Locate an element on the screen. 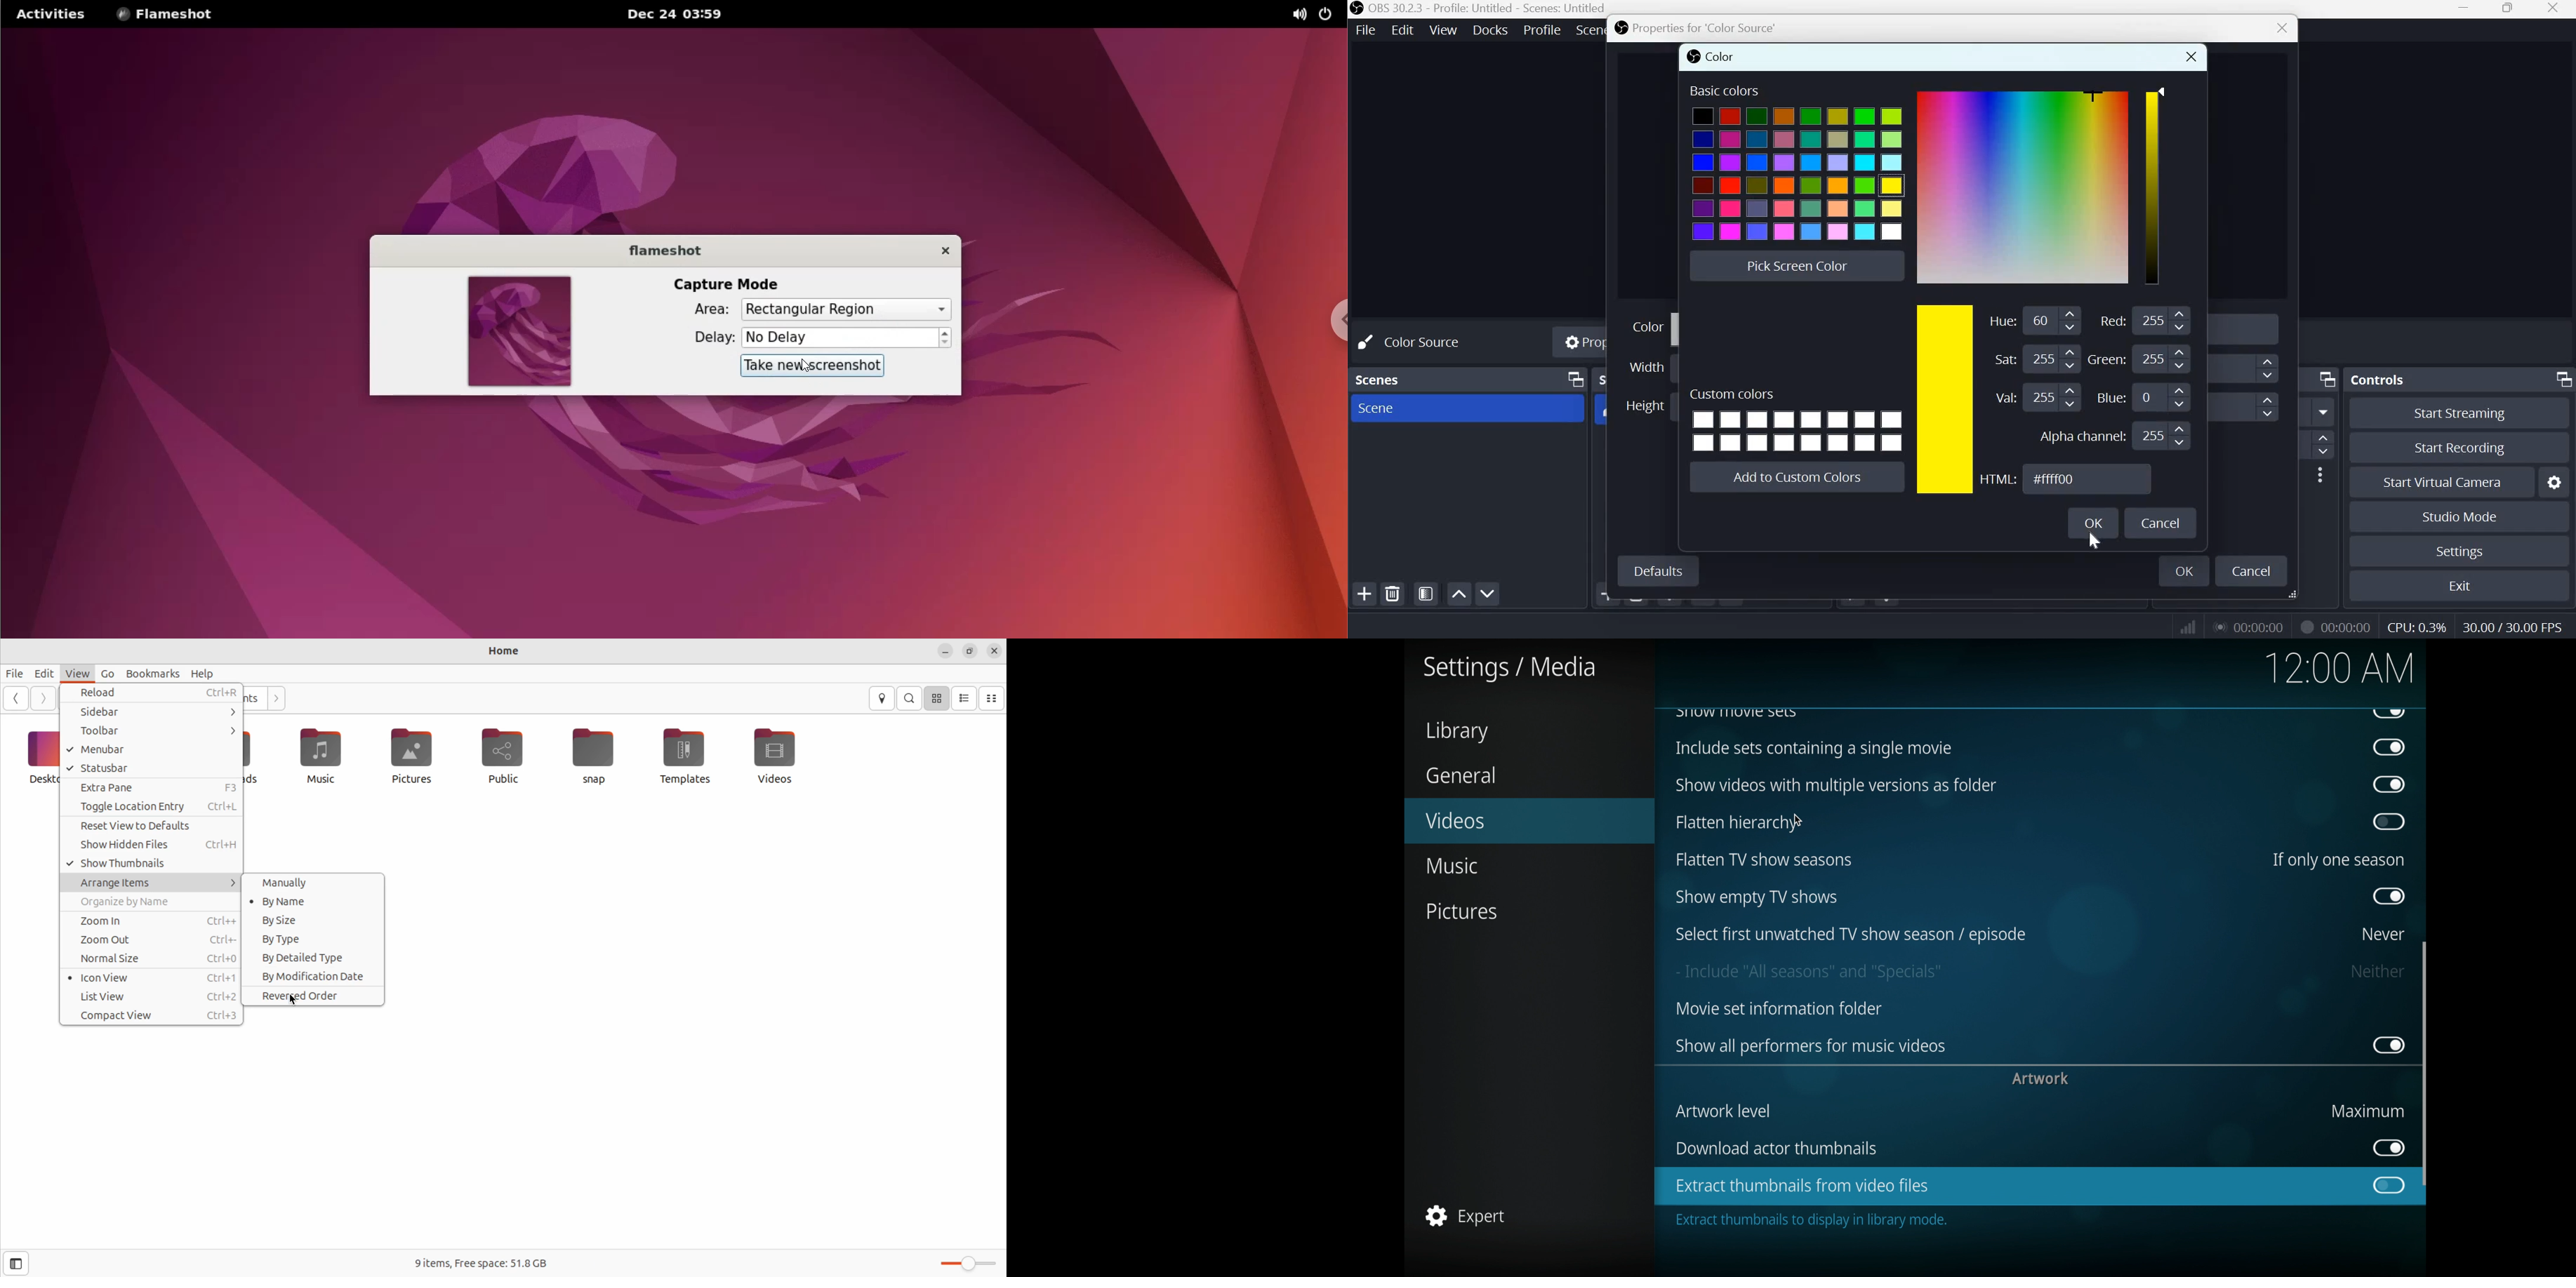  settings/media is located at coordinates (1509, 668).